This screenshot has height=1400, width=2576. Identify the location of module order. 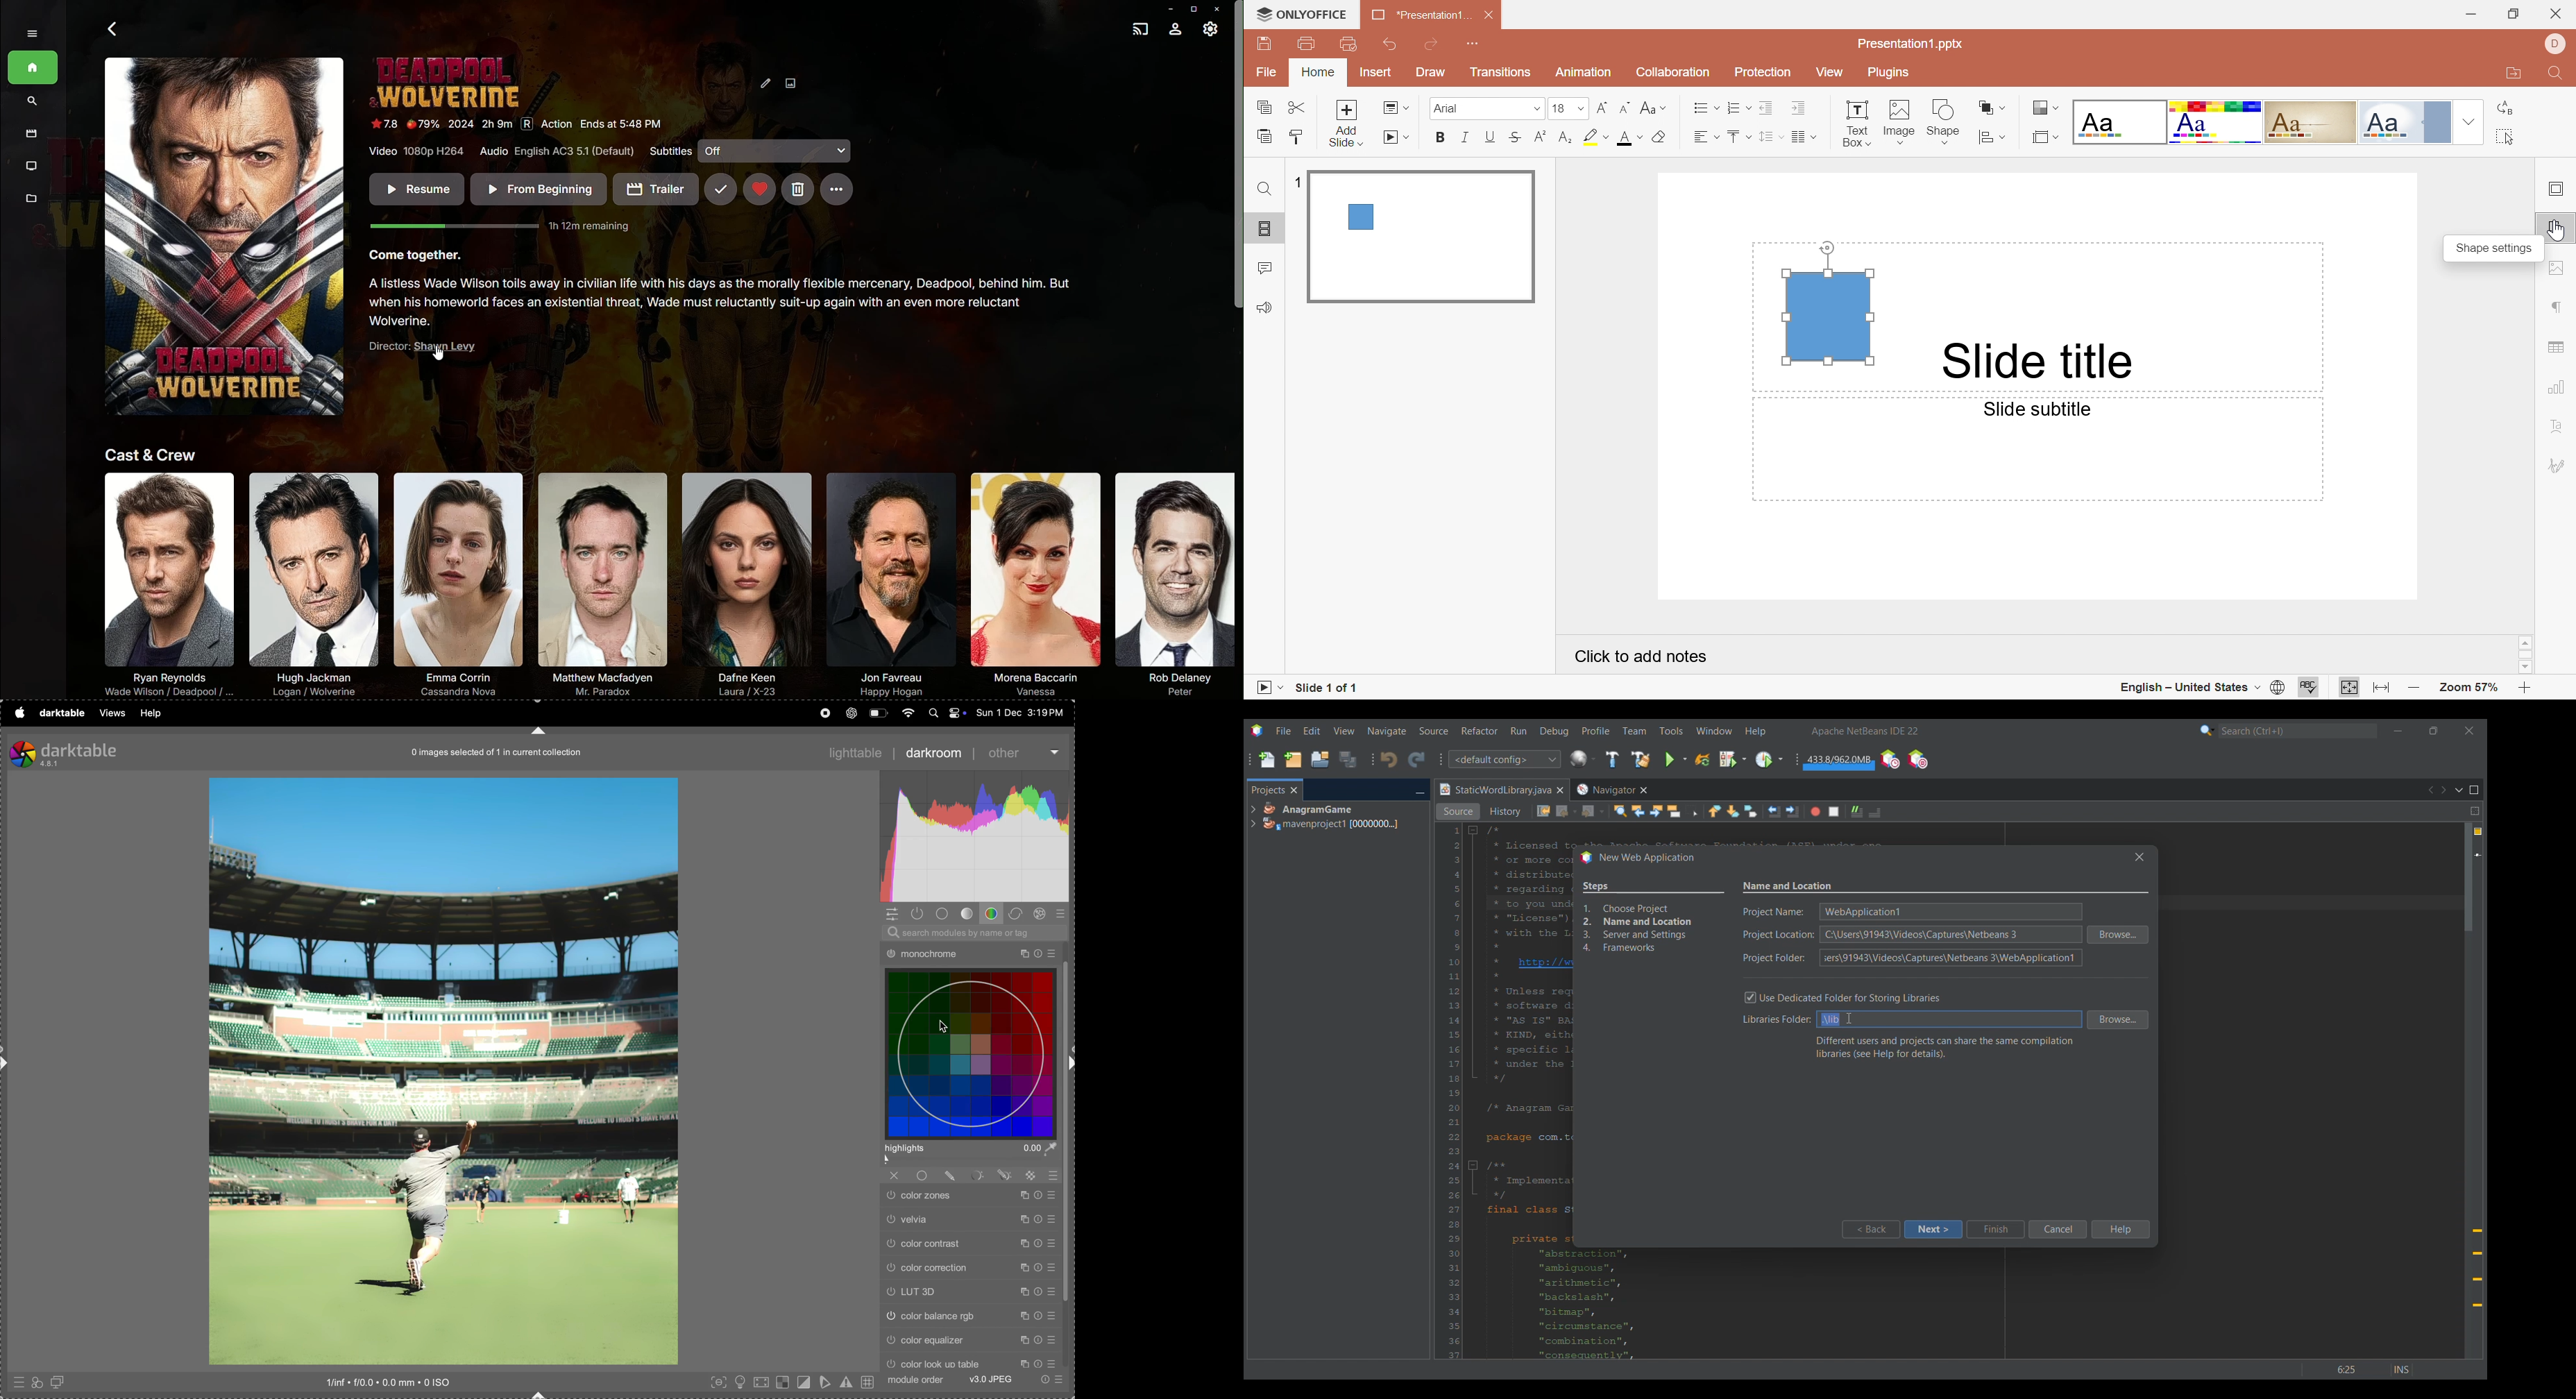
(916, 1380).